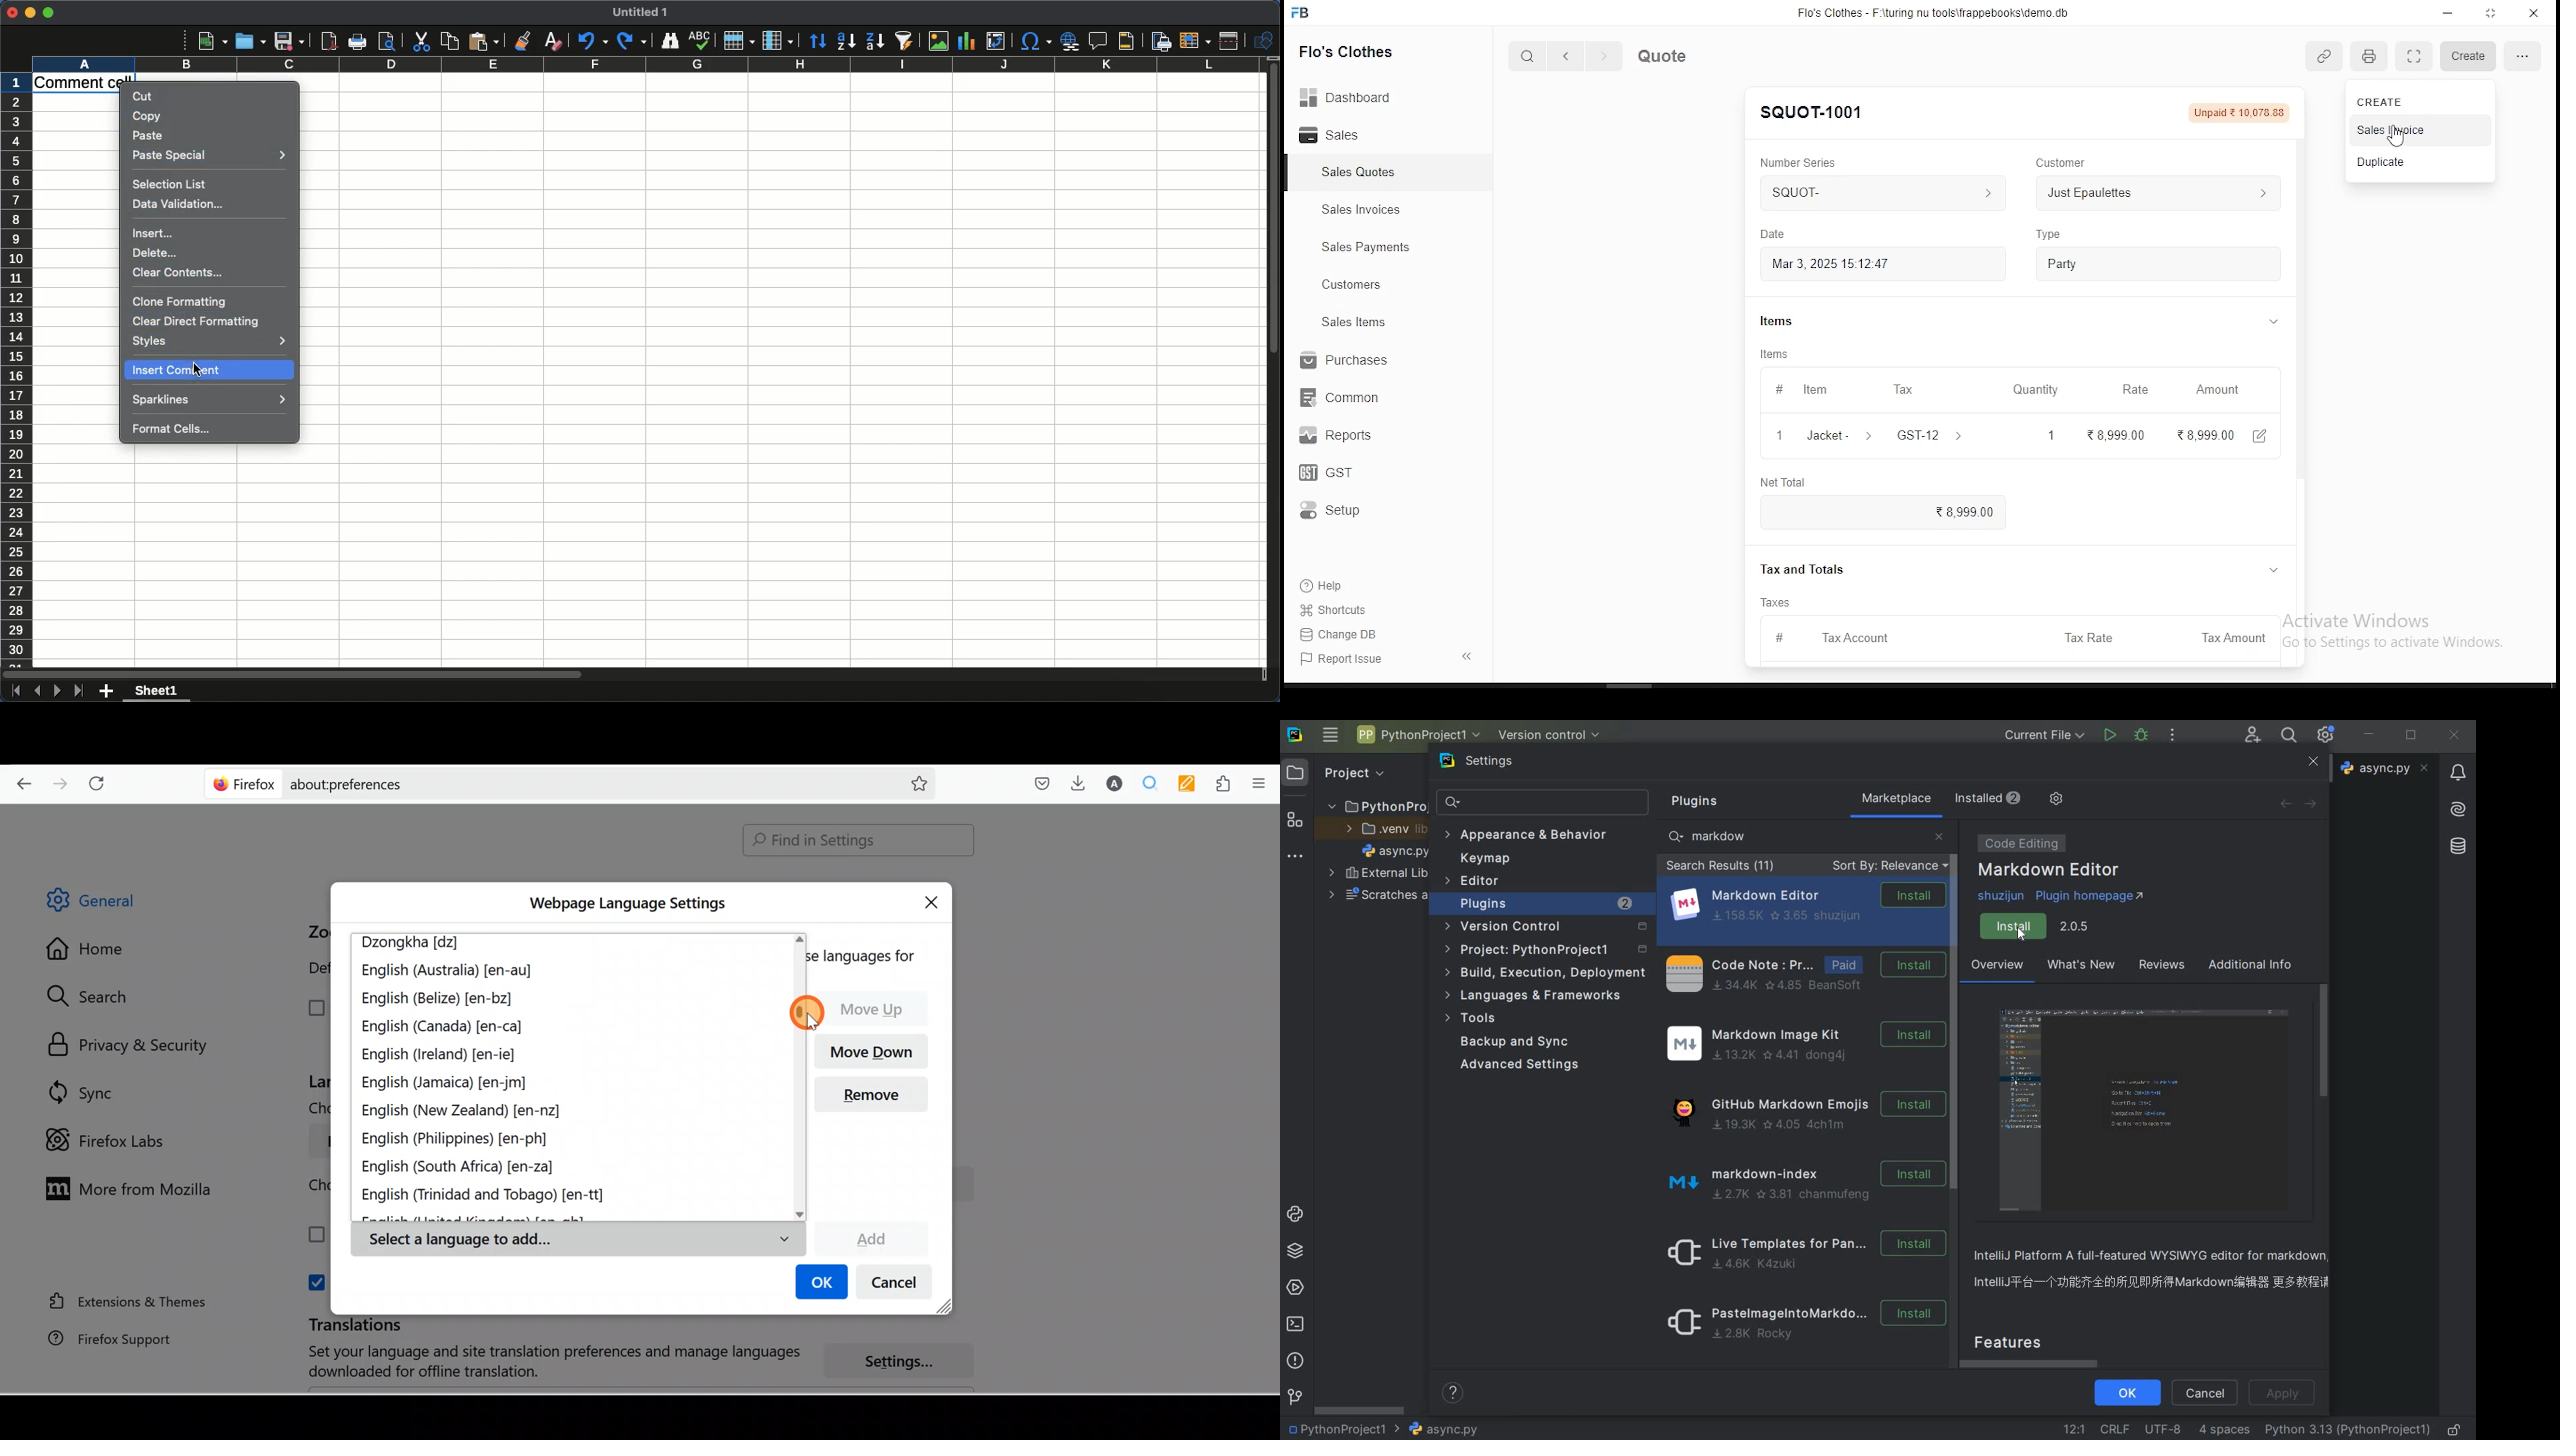 This screenshot has height=1456, width=2576. Describe the element at coordinates (1266, 40) in the screenshot. I see `Shapes` at that location.